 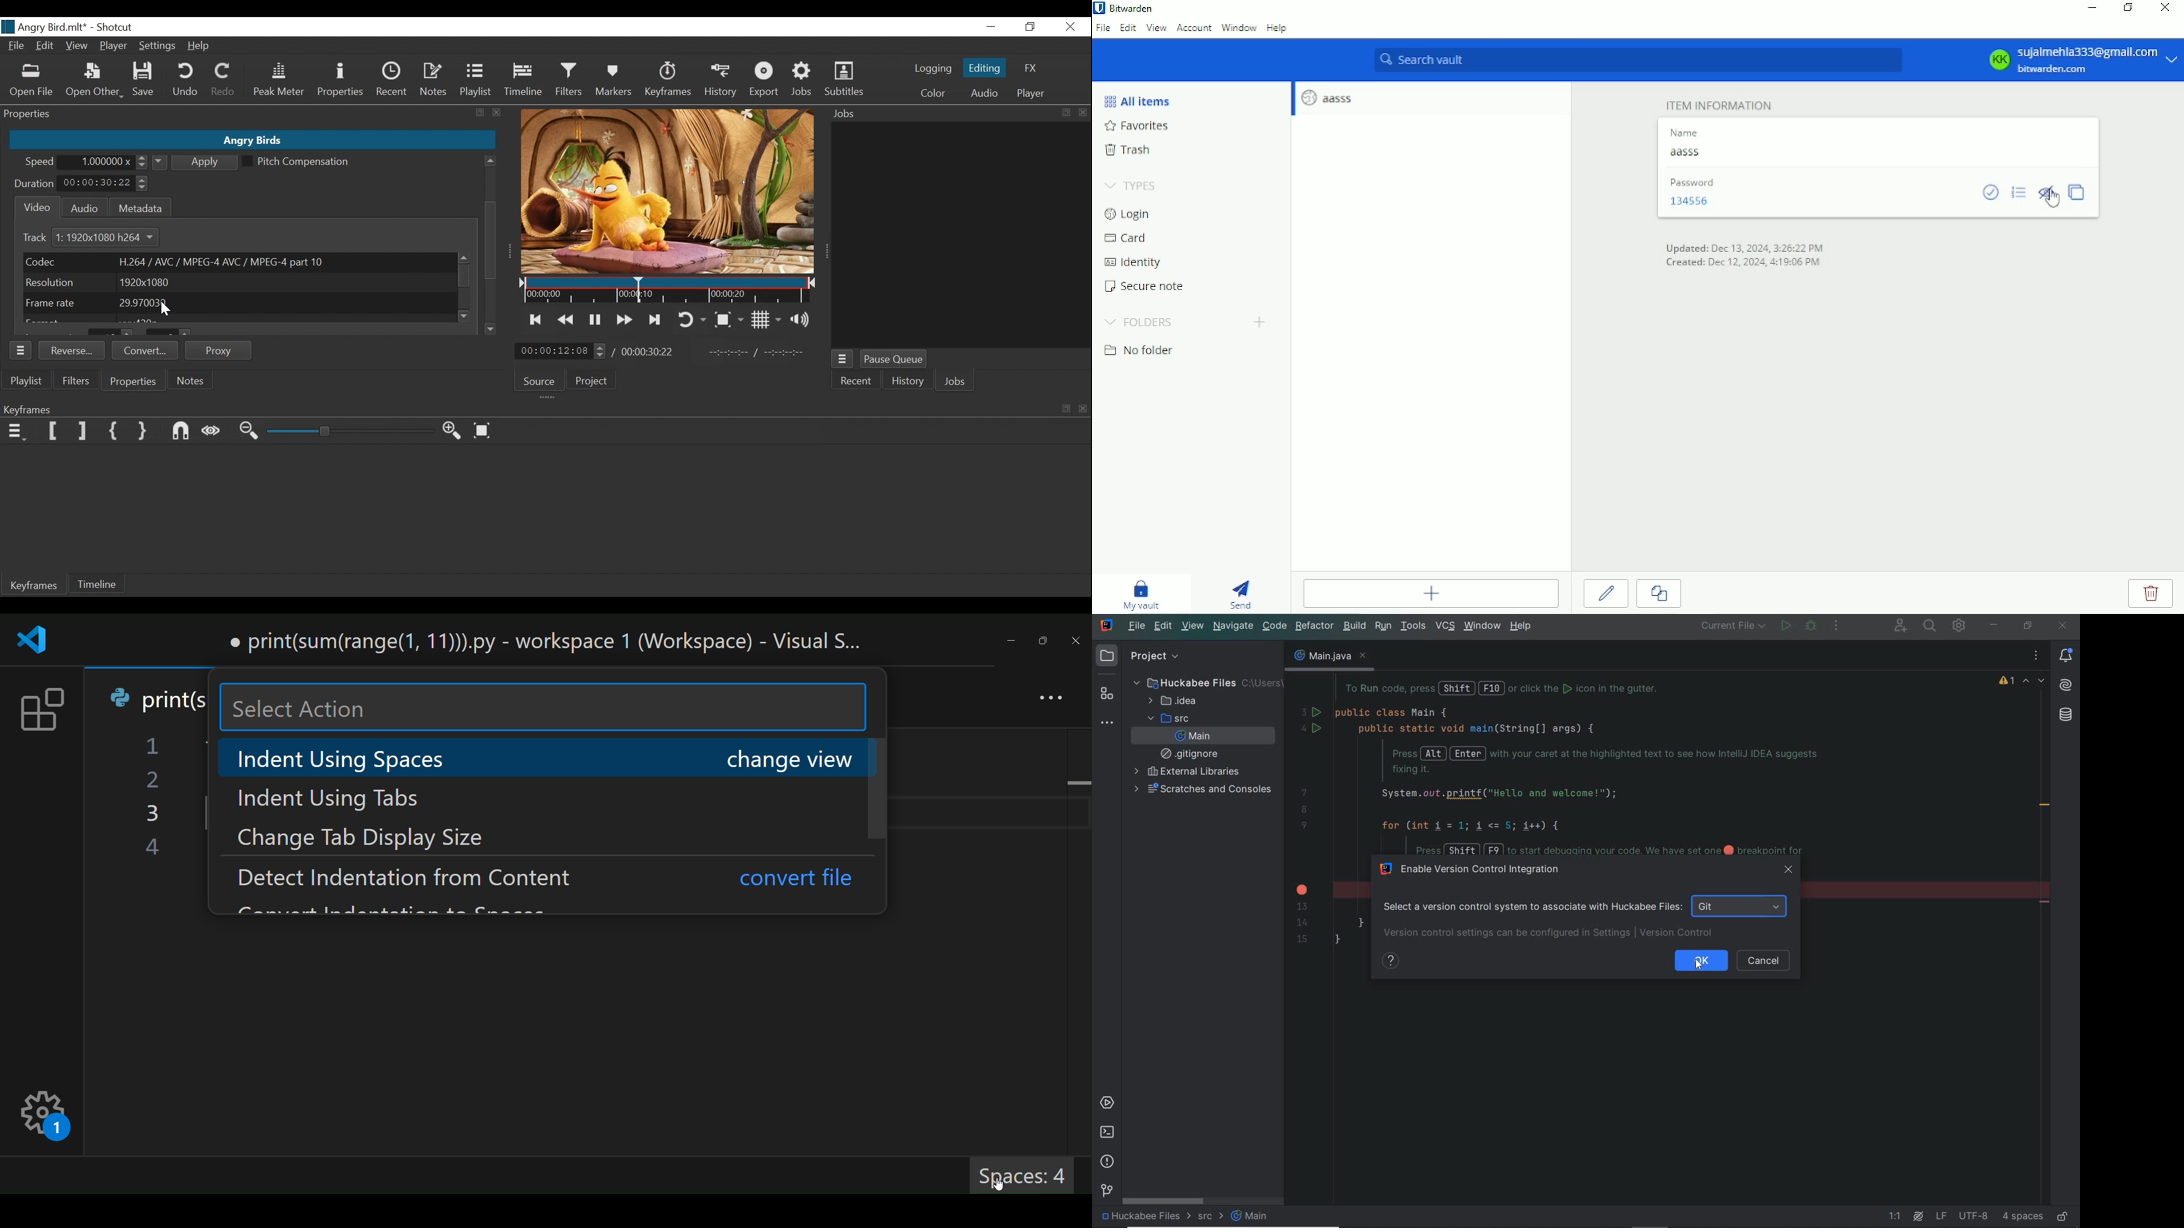 I want to click on close, so click(x=1076, y=640).